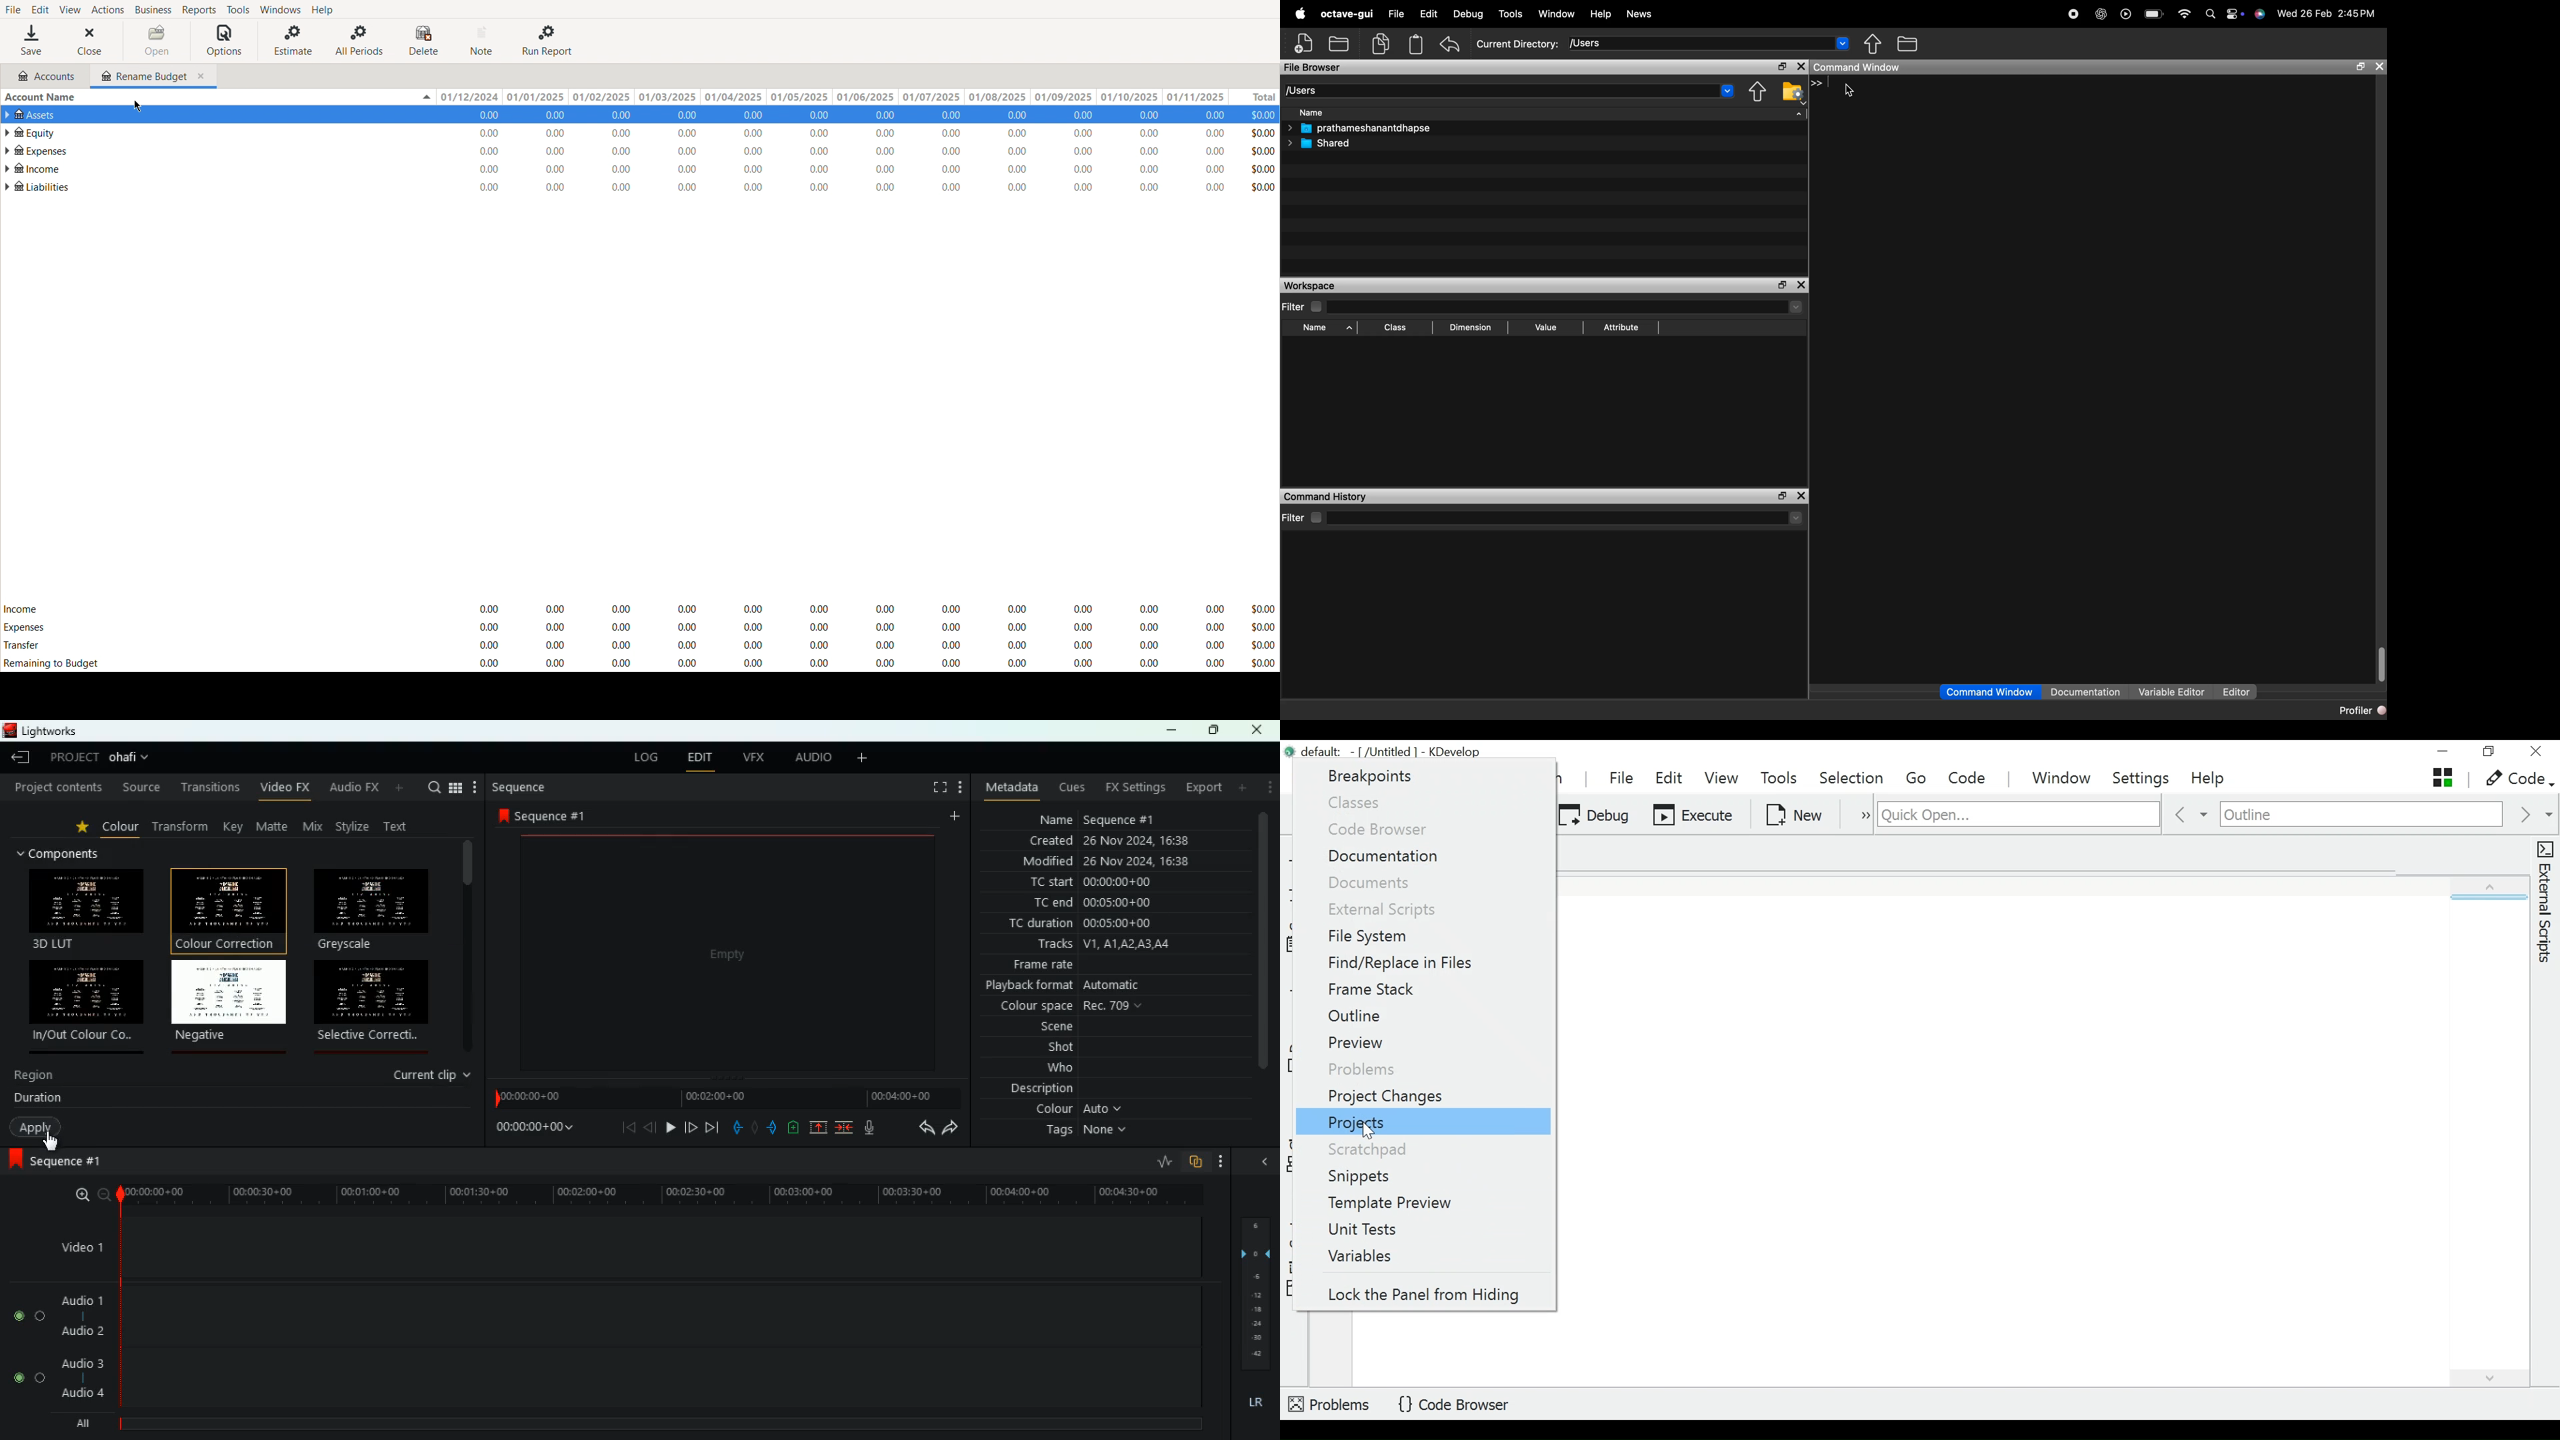  Describe the element at coordinates (2018, 814) in the screenshot. I see `search for files, classes, functions and more` at that location.